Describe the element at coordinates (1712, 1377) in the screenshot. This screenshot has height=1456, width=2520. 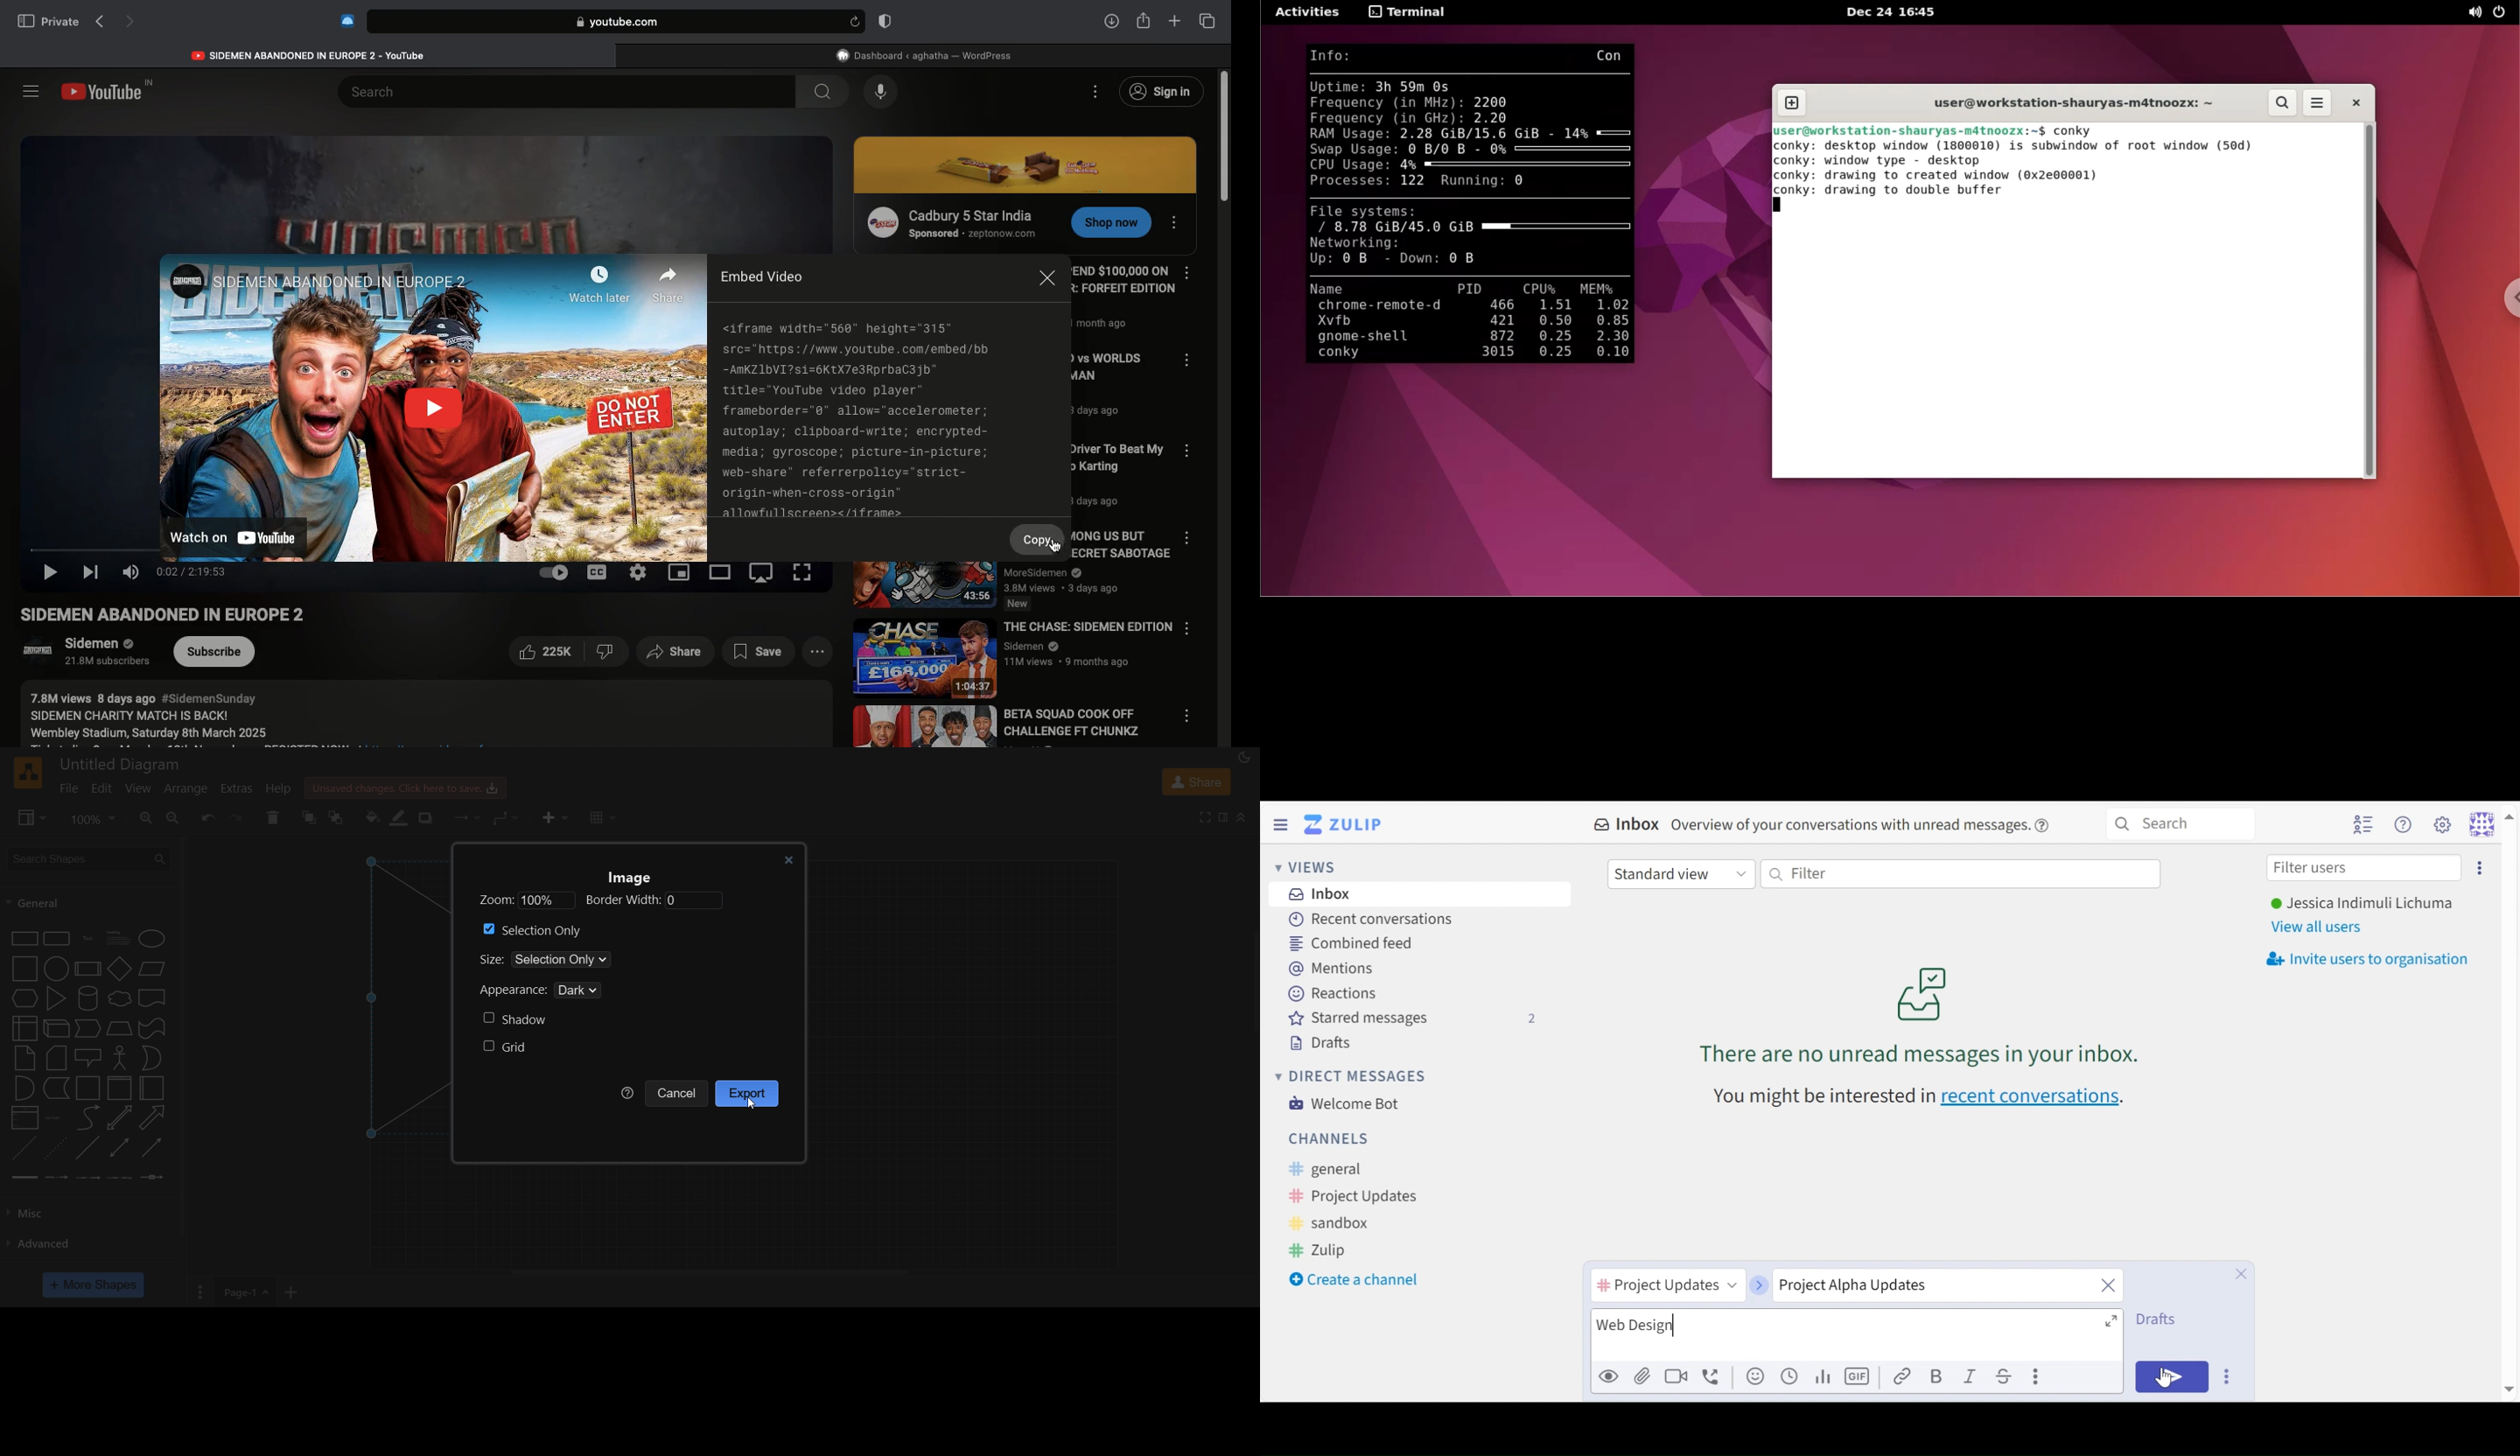
I see `Add voice call` at that location.